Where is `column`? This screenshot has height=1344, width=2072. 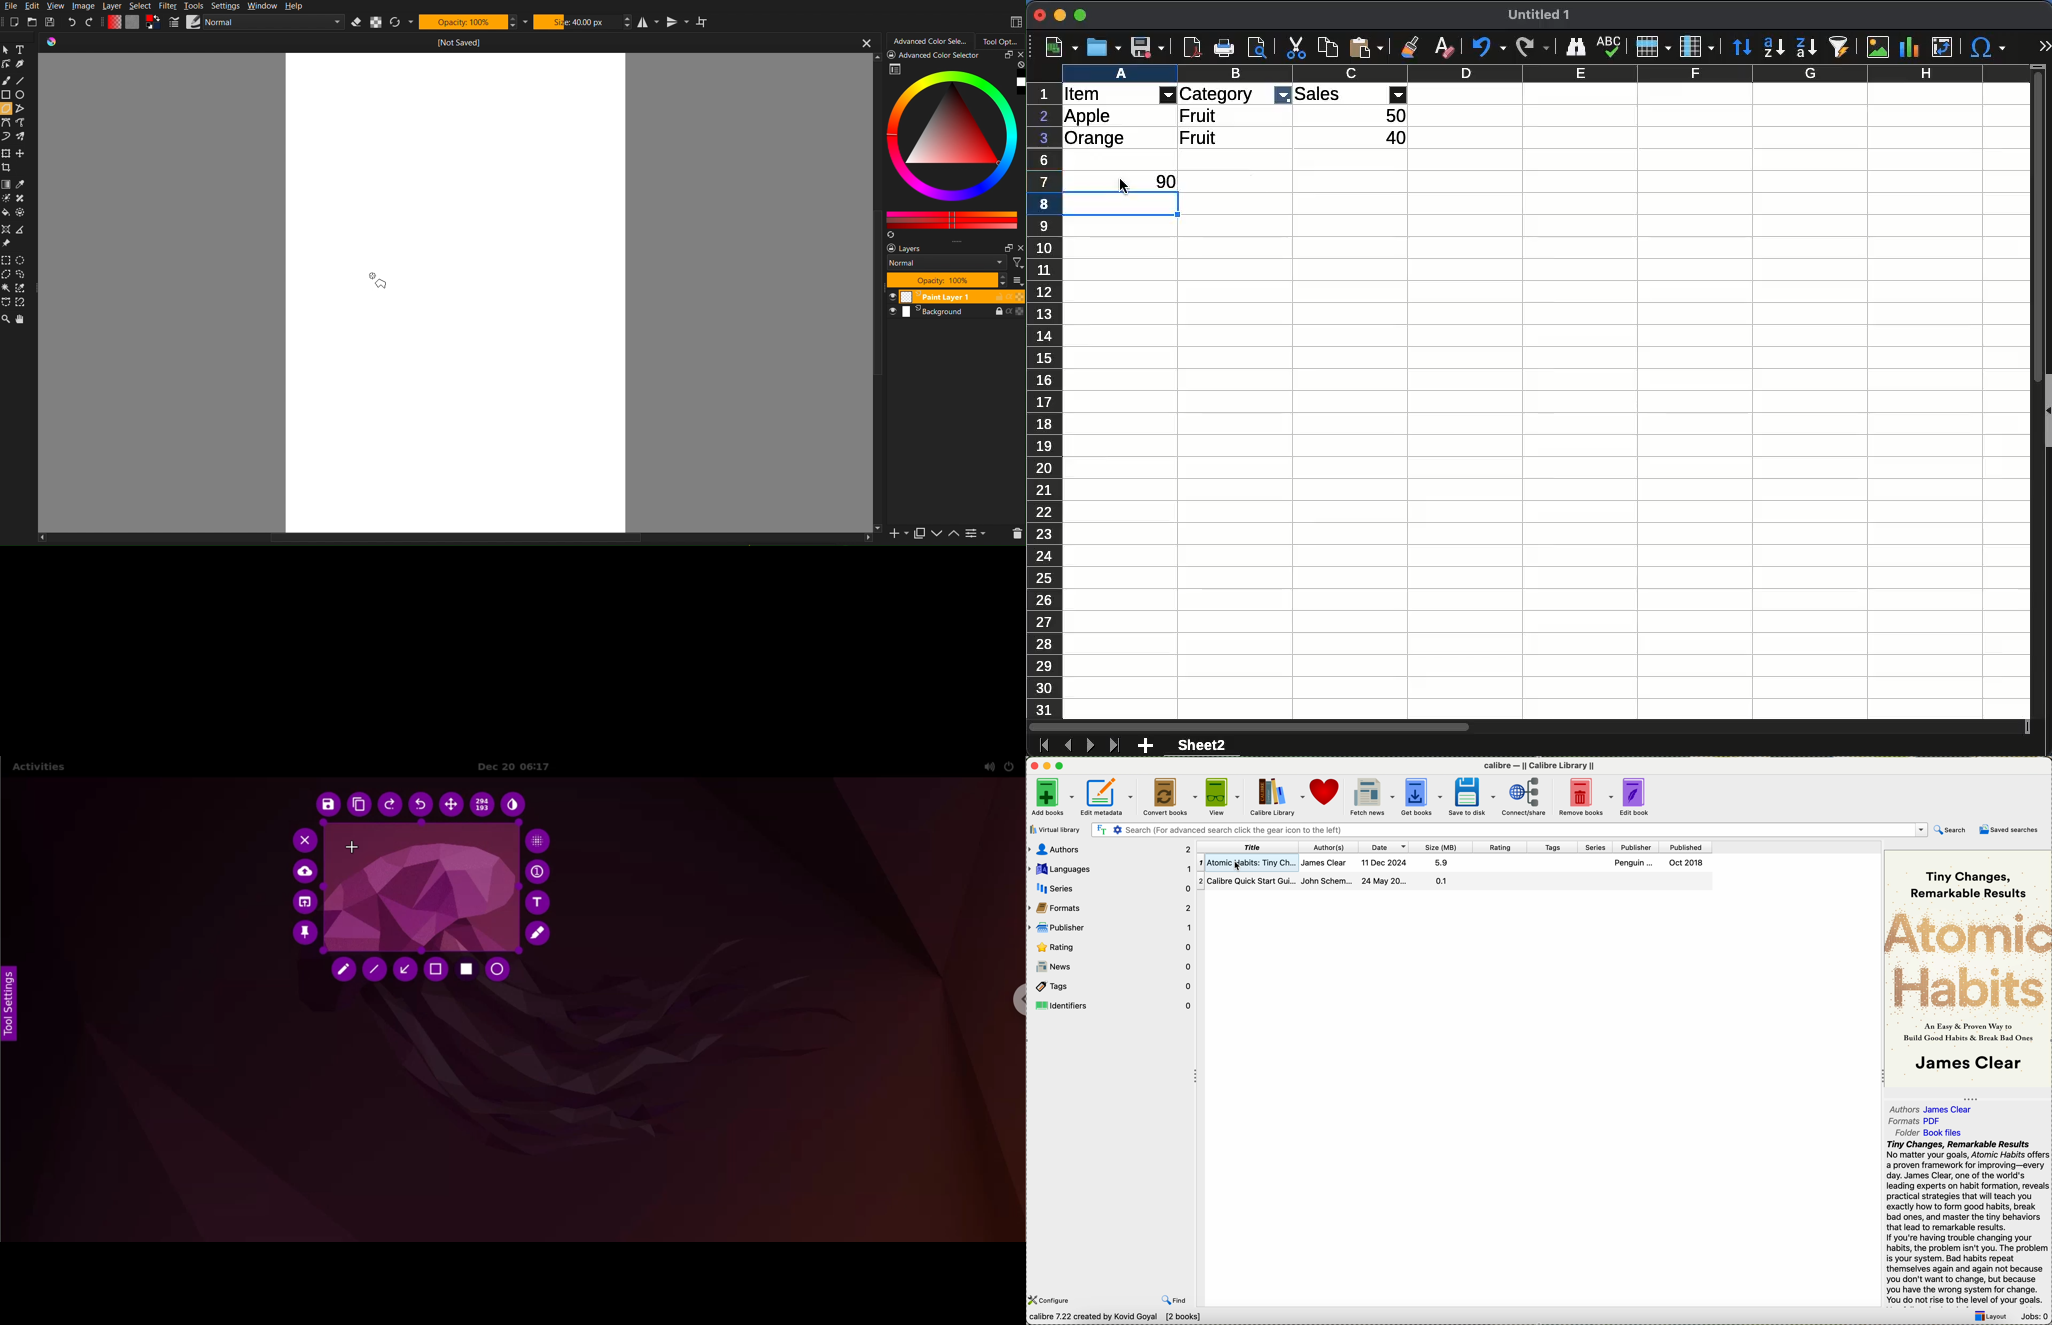 column is located at coordinates (1545, 74).